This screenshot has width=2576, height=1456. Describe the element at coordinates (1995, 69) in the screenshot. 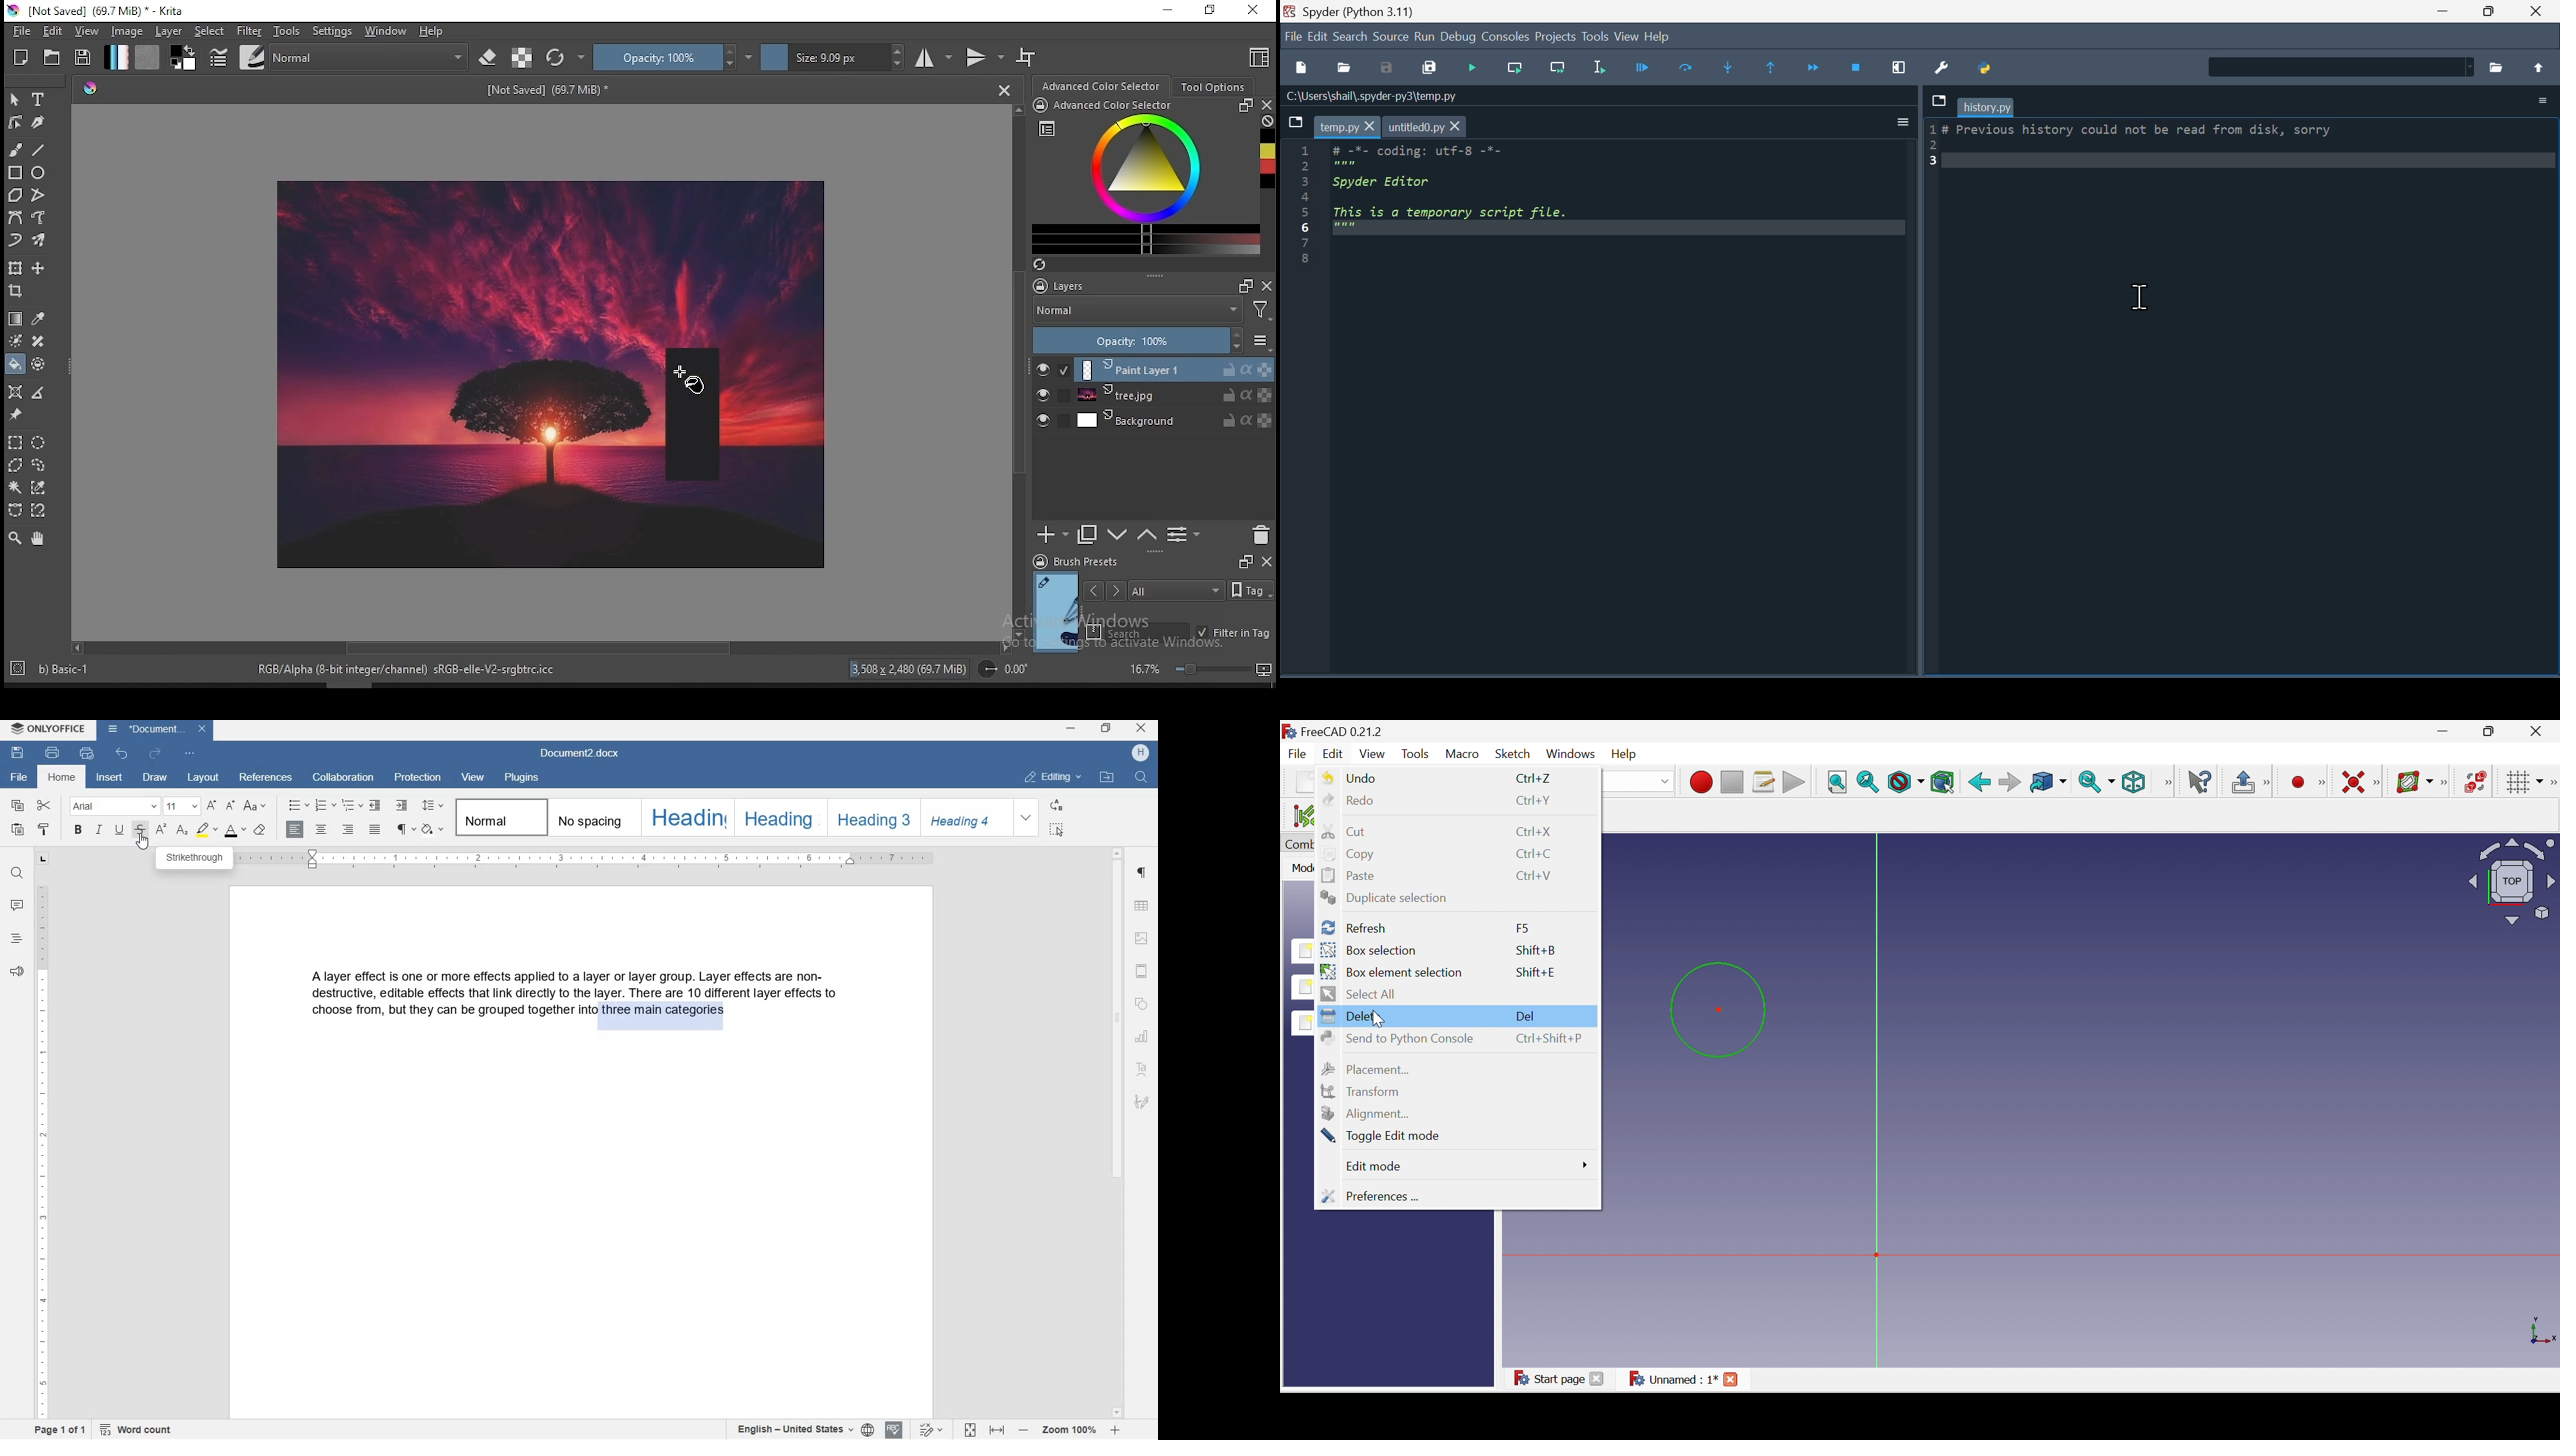

I see `Pythonpath manager` at that location.